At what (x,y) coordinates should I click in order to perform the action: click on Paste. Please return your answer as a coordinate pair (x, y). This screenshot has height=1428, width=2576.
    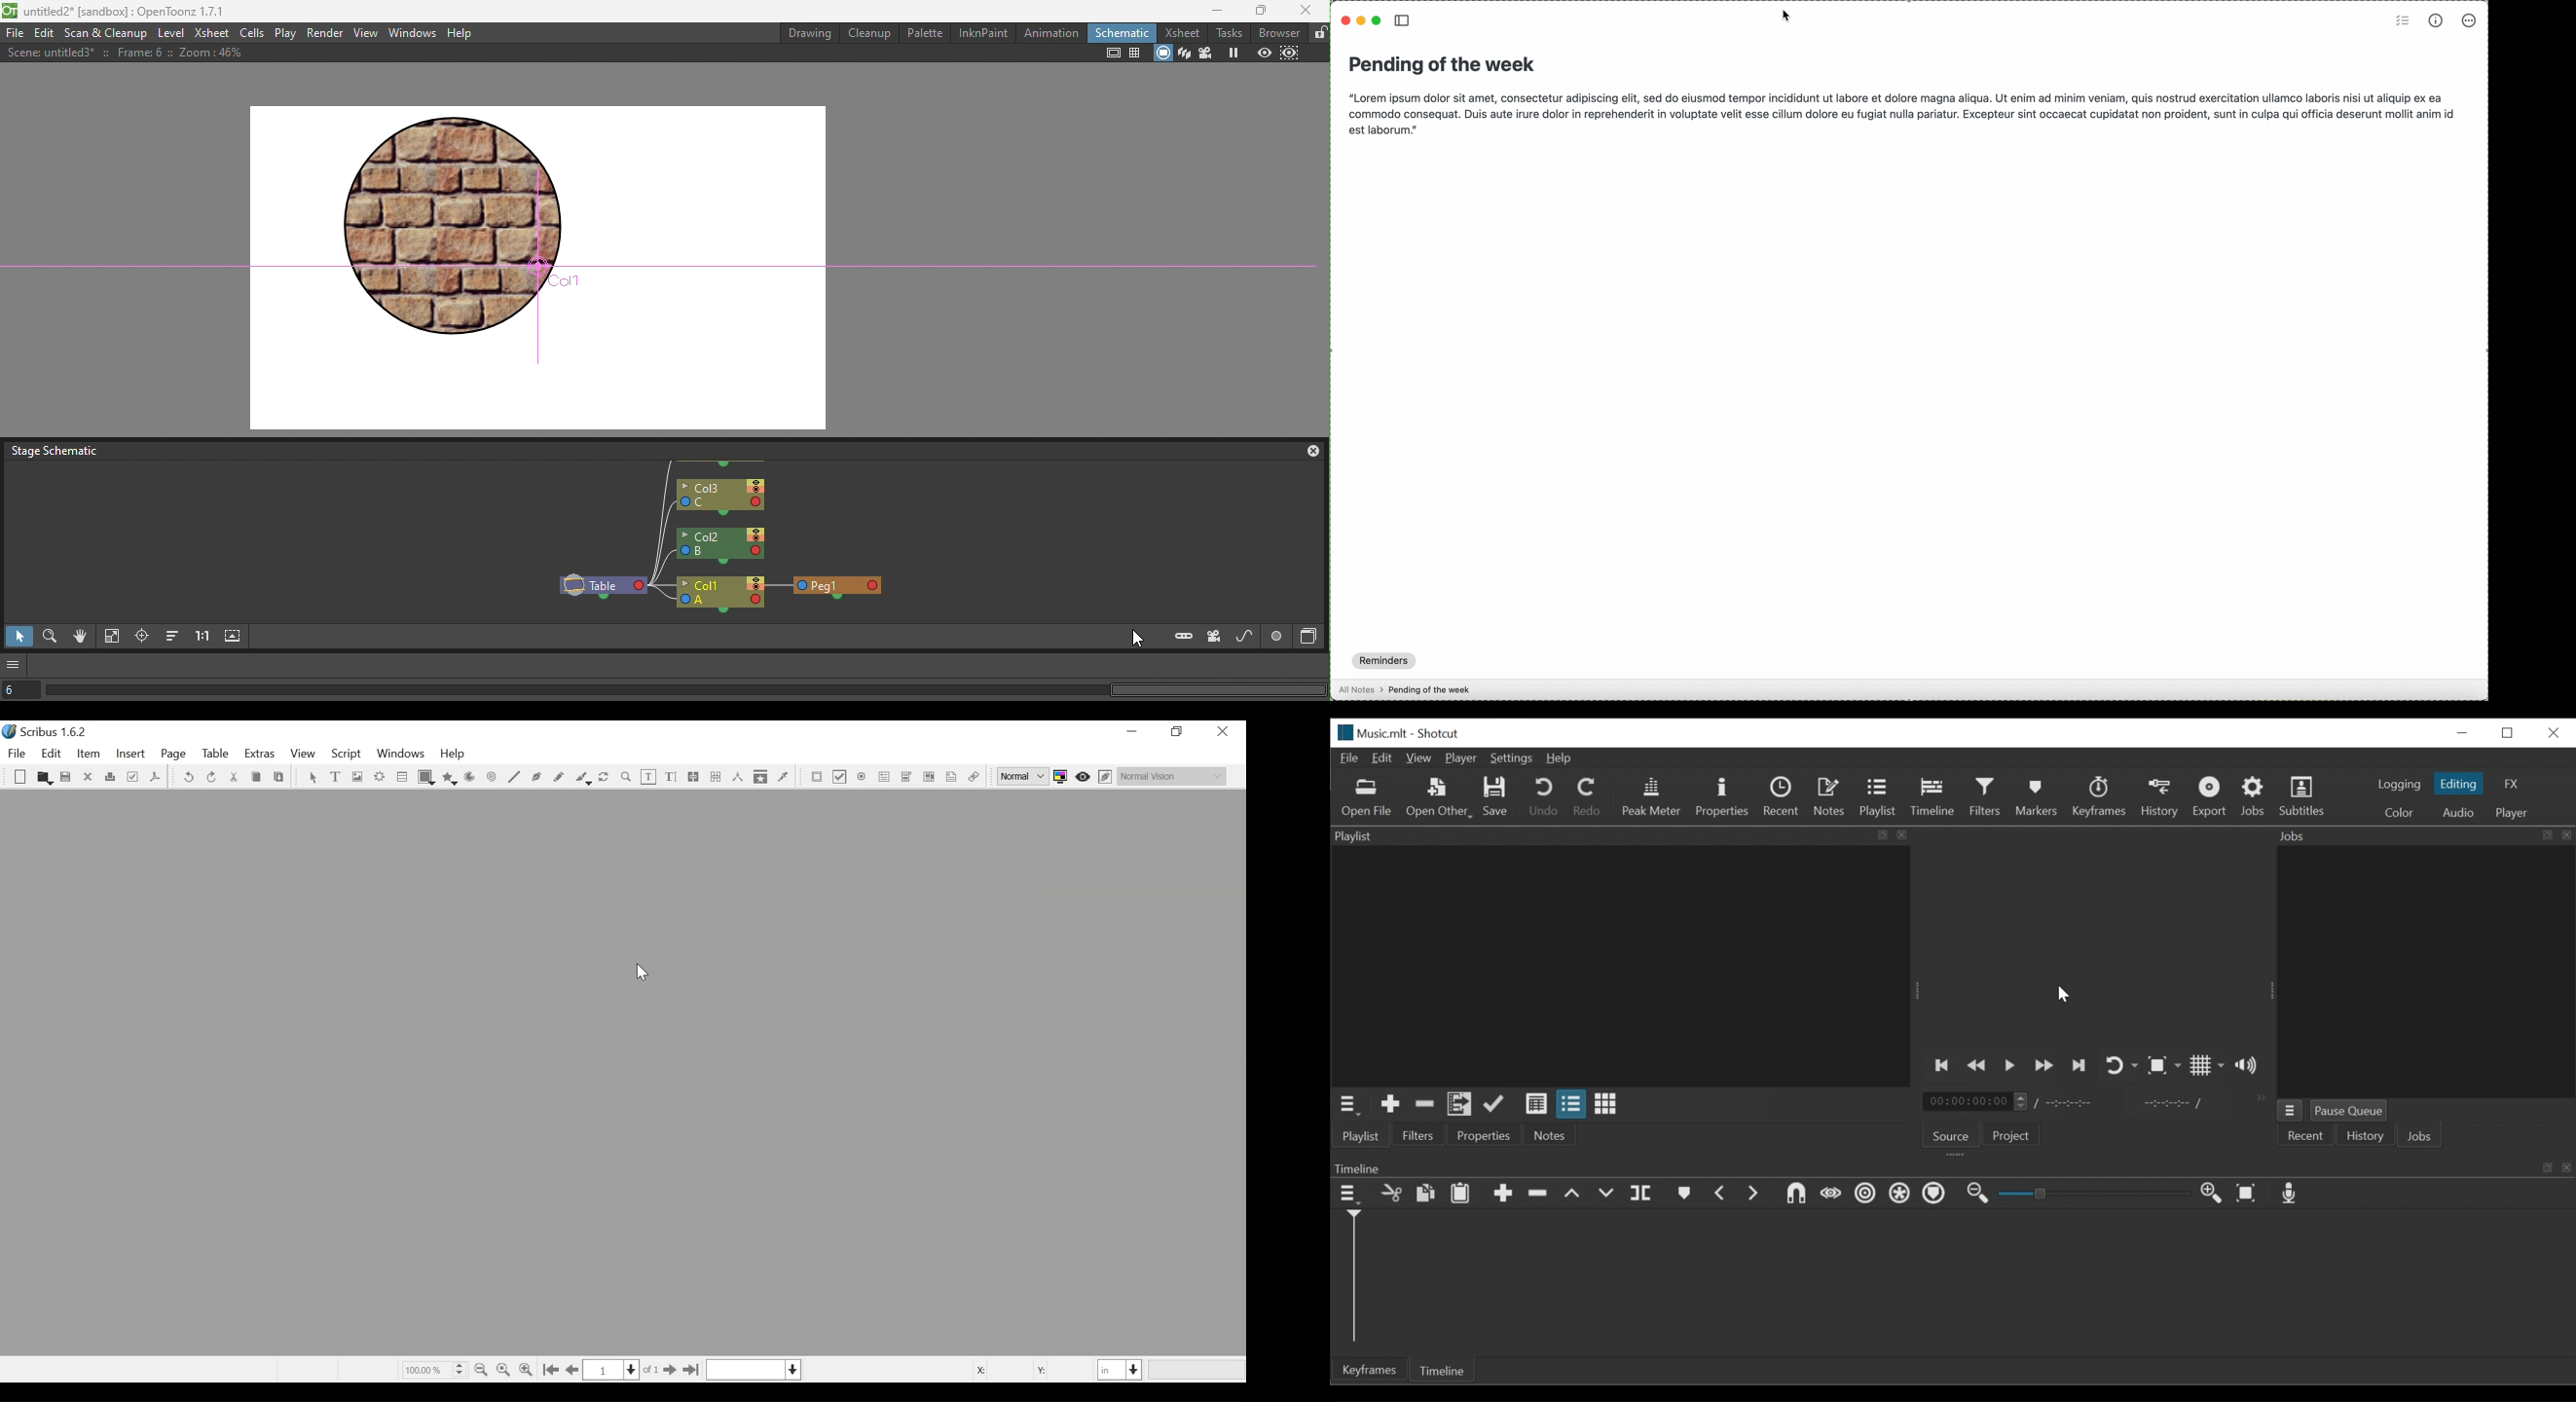
    Looking at the image, I should click on (279, 778).